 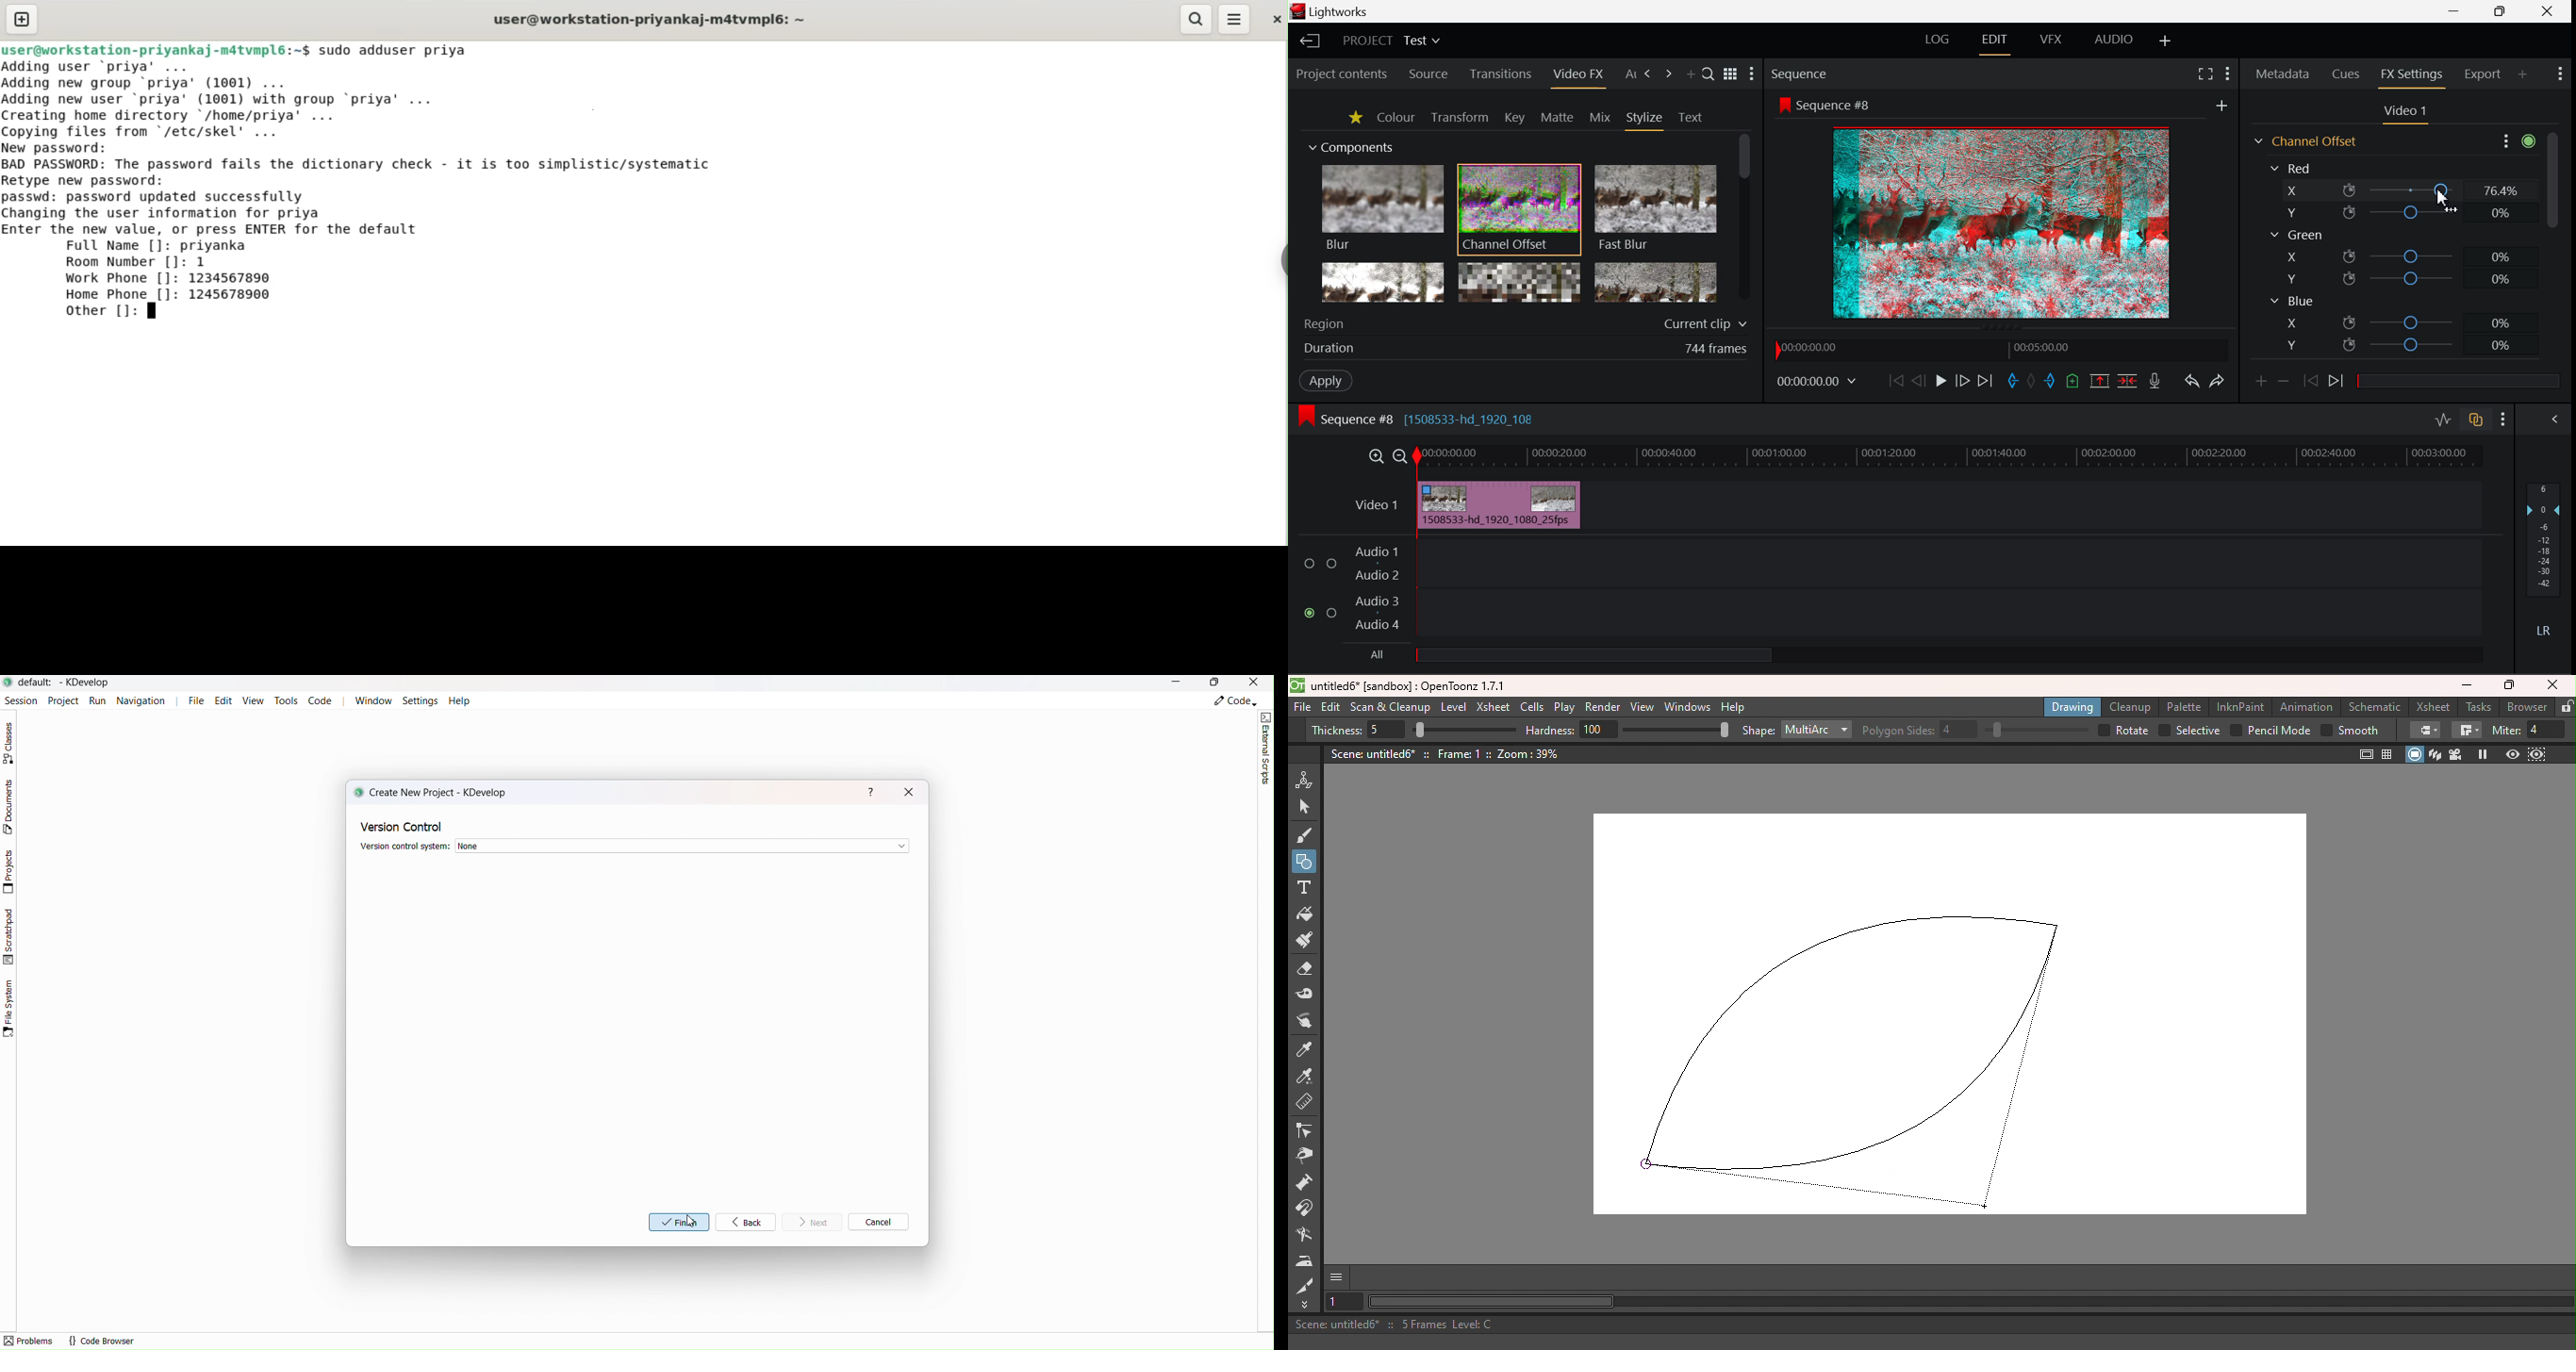 What do you see at coordinates (1382, 209) in the screenshot?
I see `Blur` at bounding box center [1382, 209].